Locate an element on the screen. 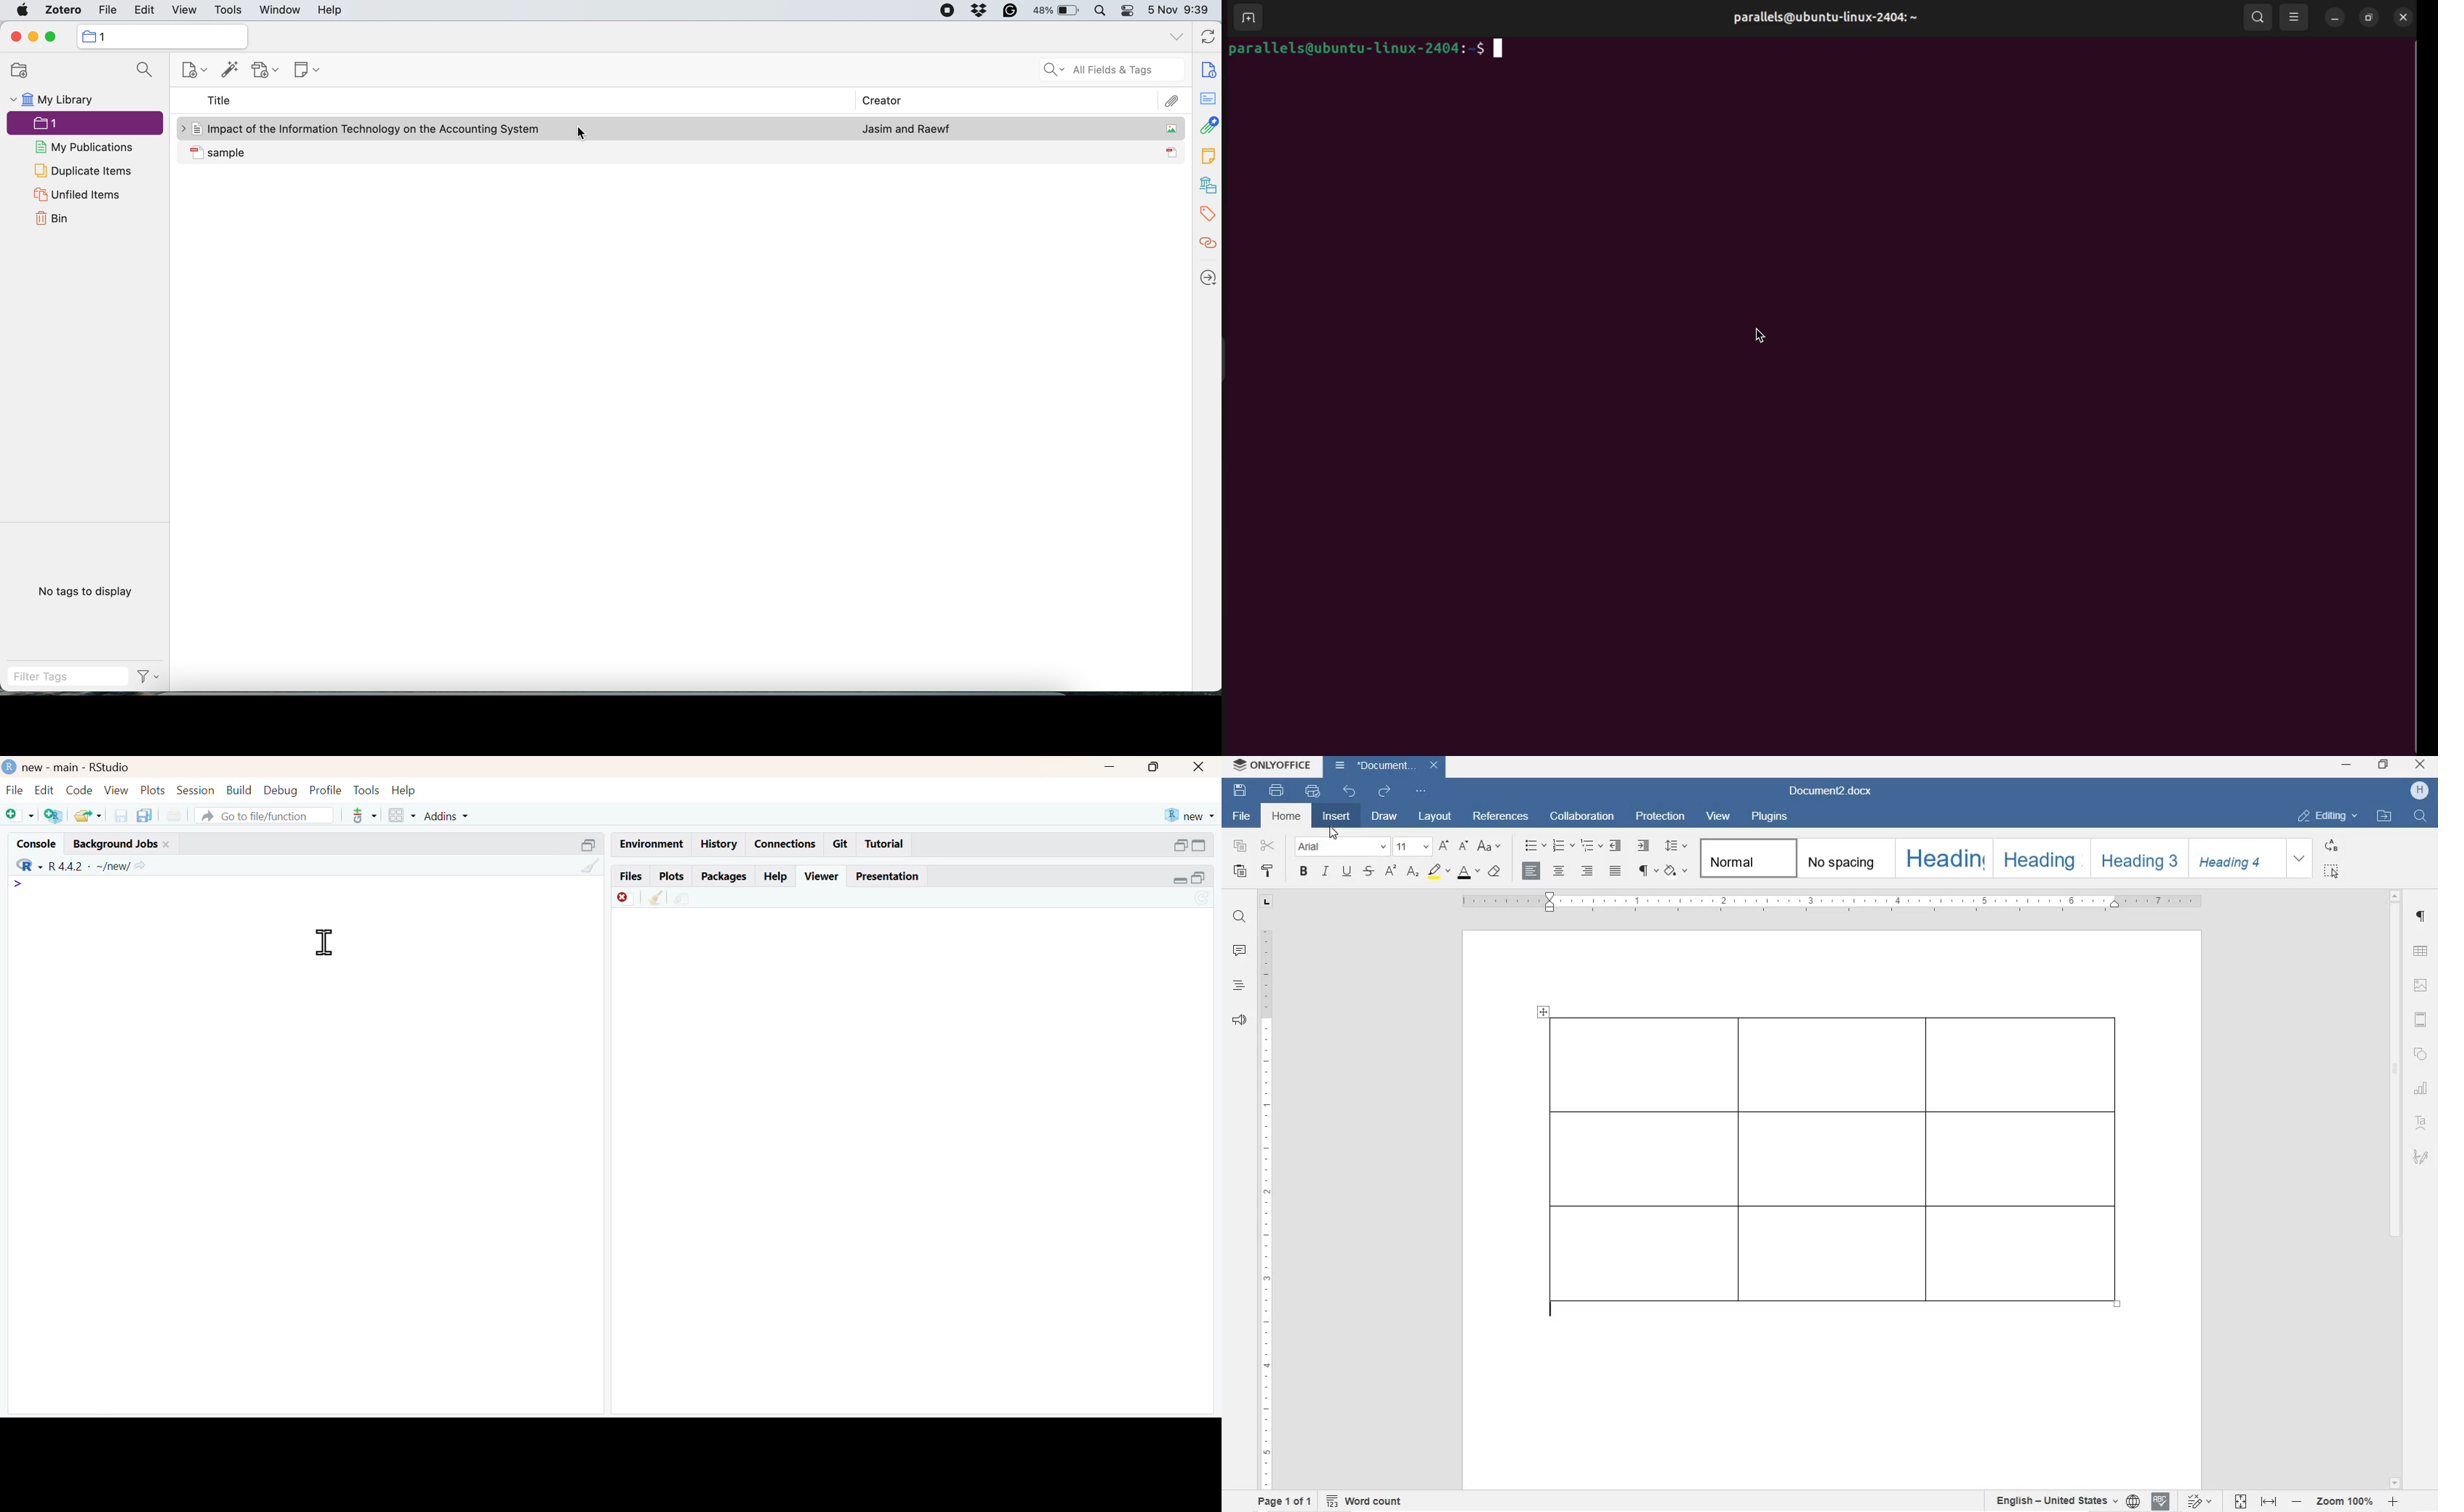 The image size is (2464, 1512). print is located at coordinates (1277, 790).